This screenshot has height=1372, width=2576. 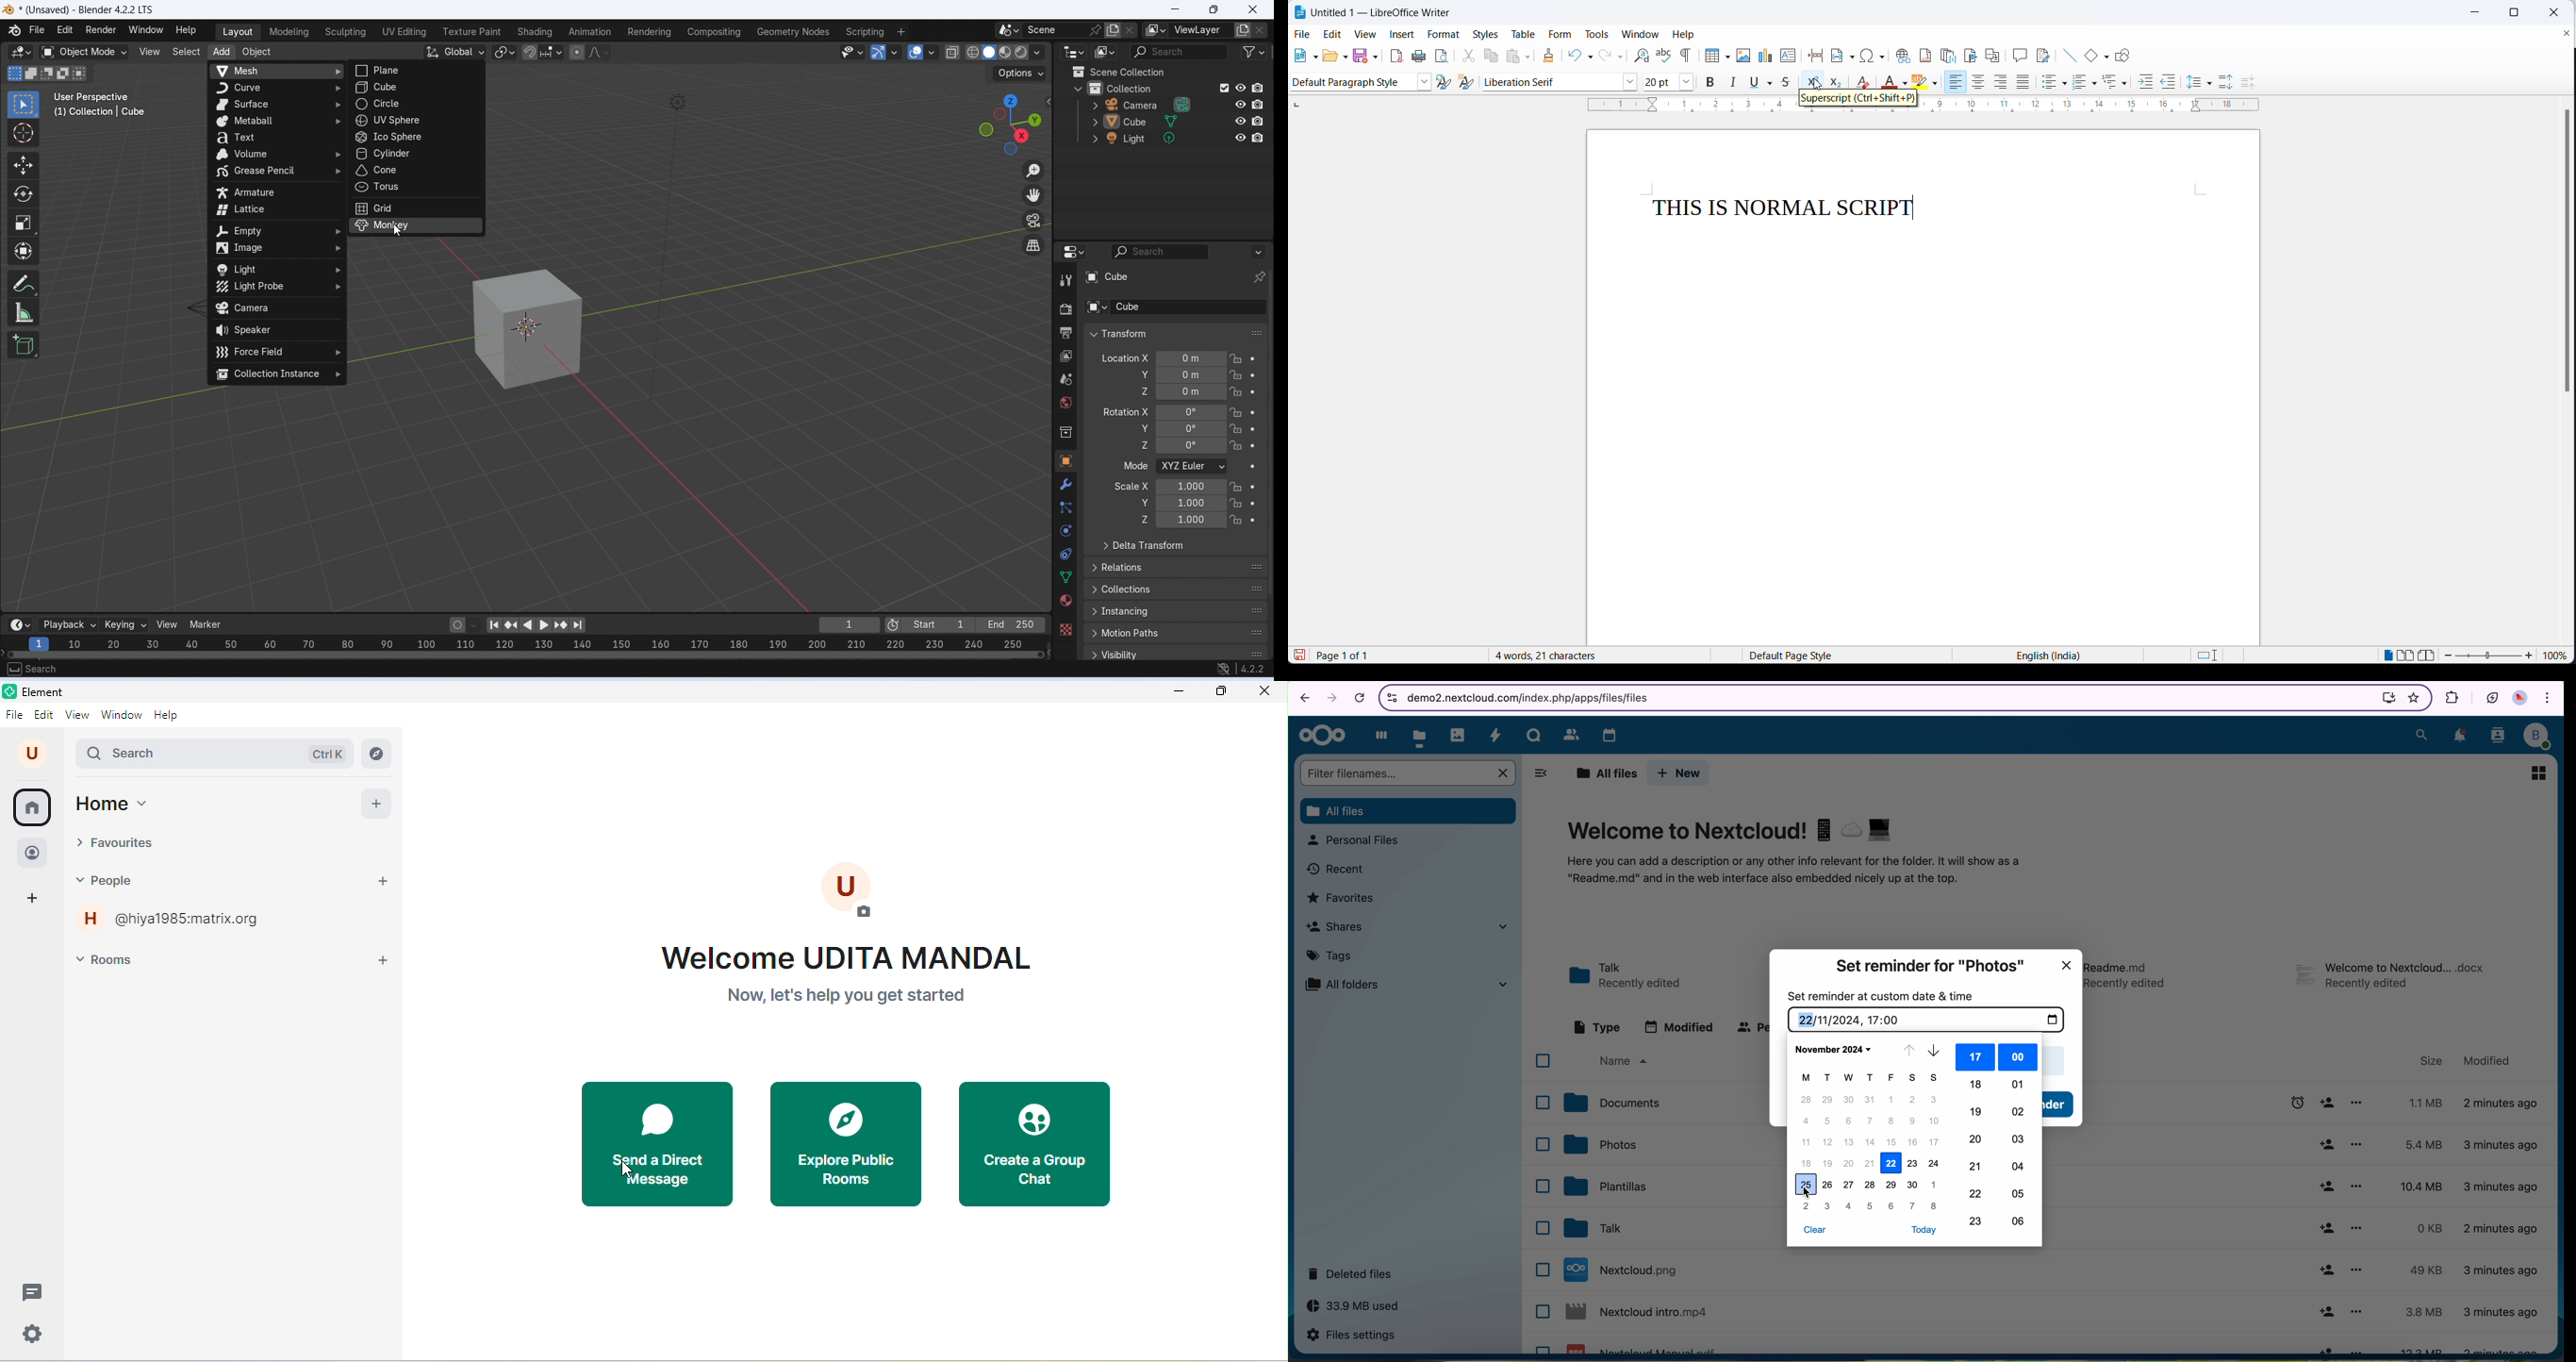 What do you see at coordinates (1329, 56) in the screenshot?
I see `open` at bounding box center [1329, 56].